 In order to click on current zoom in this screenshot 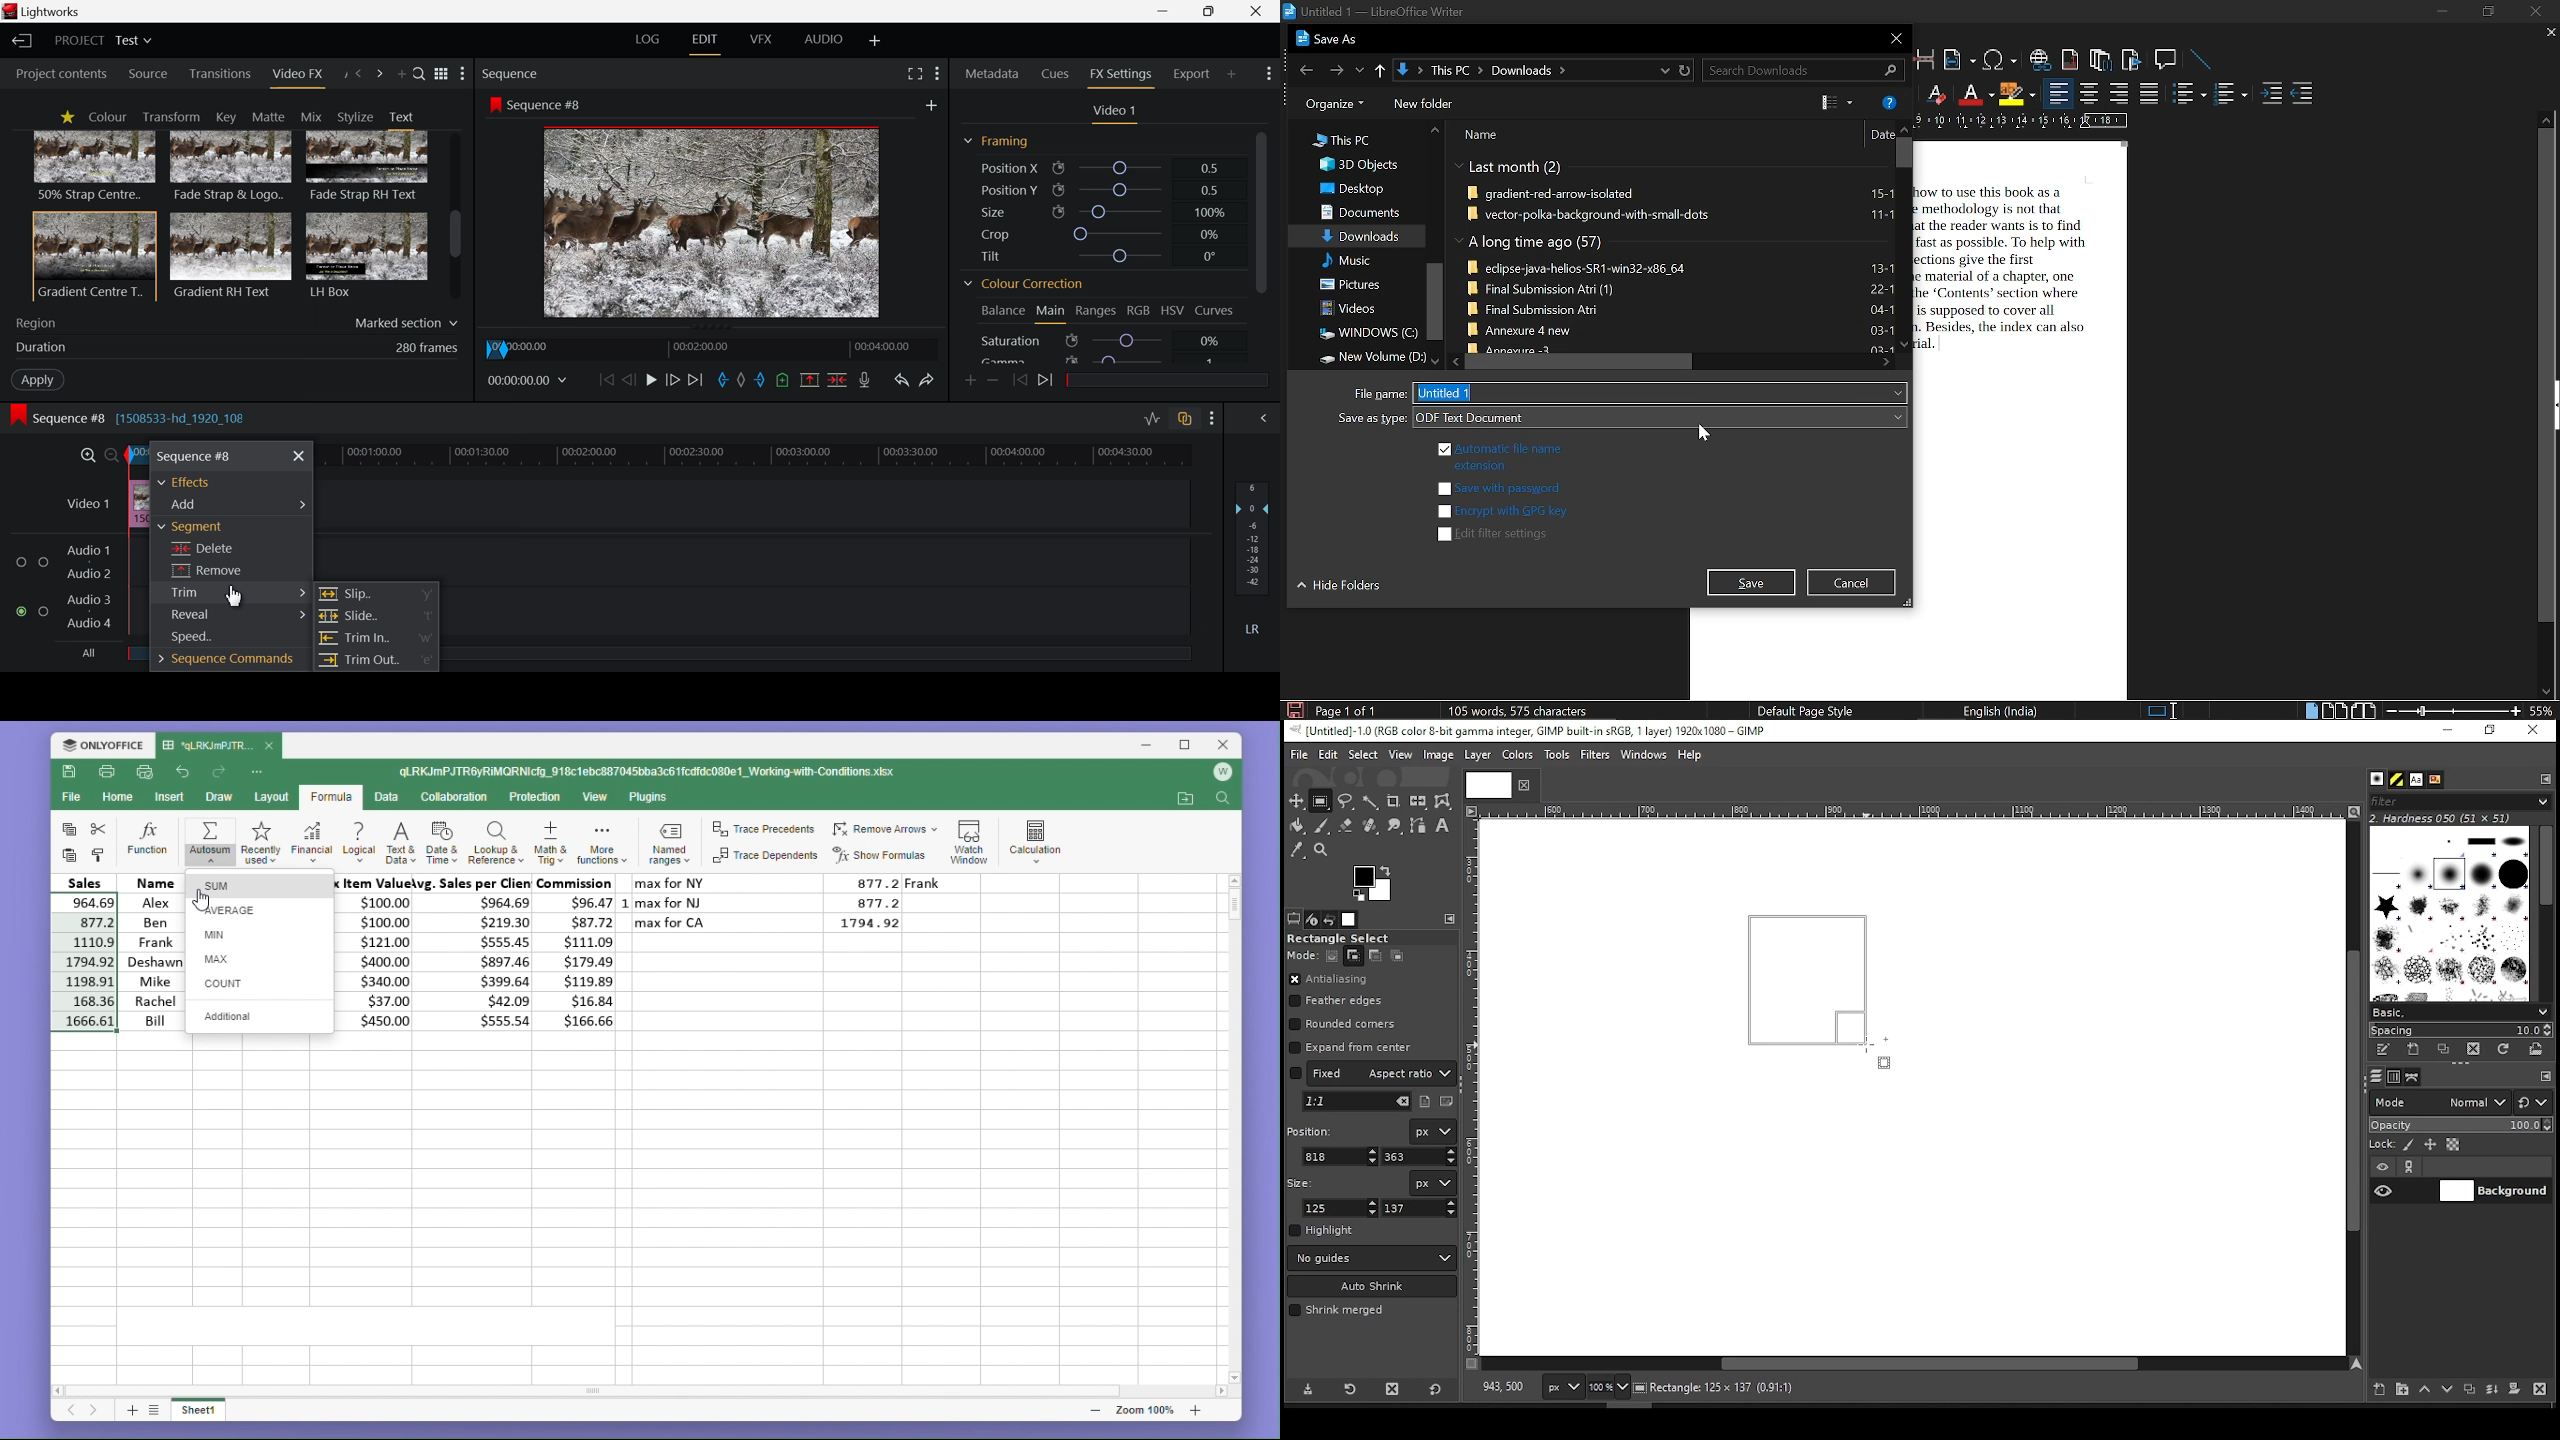, I will do `click(2544, 710)`.